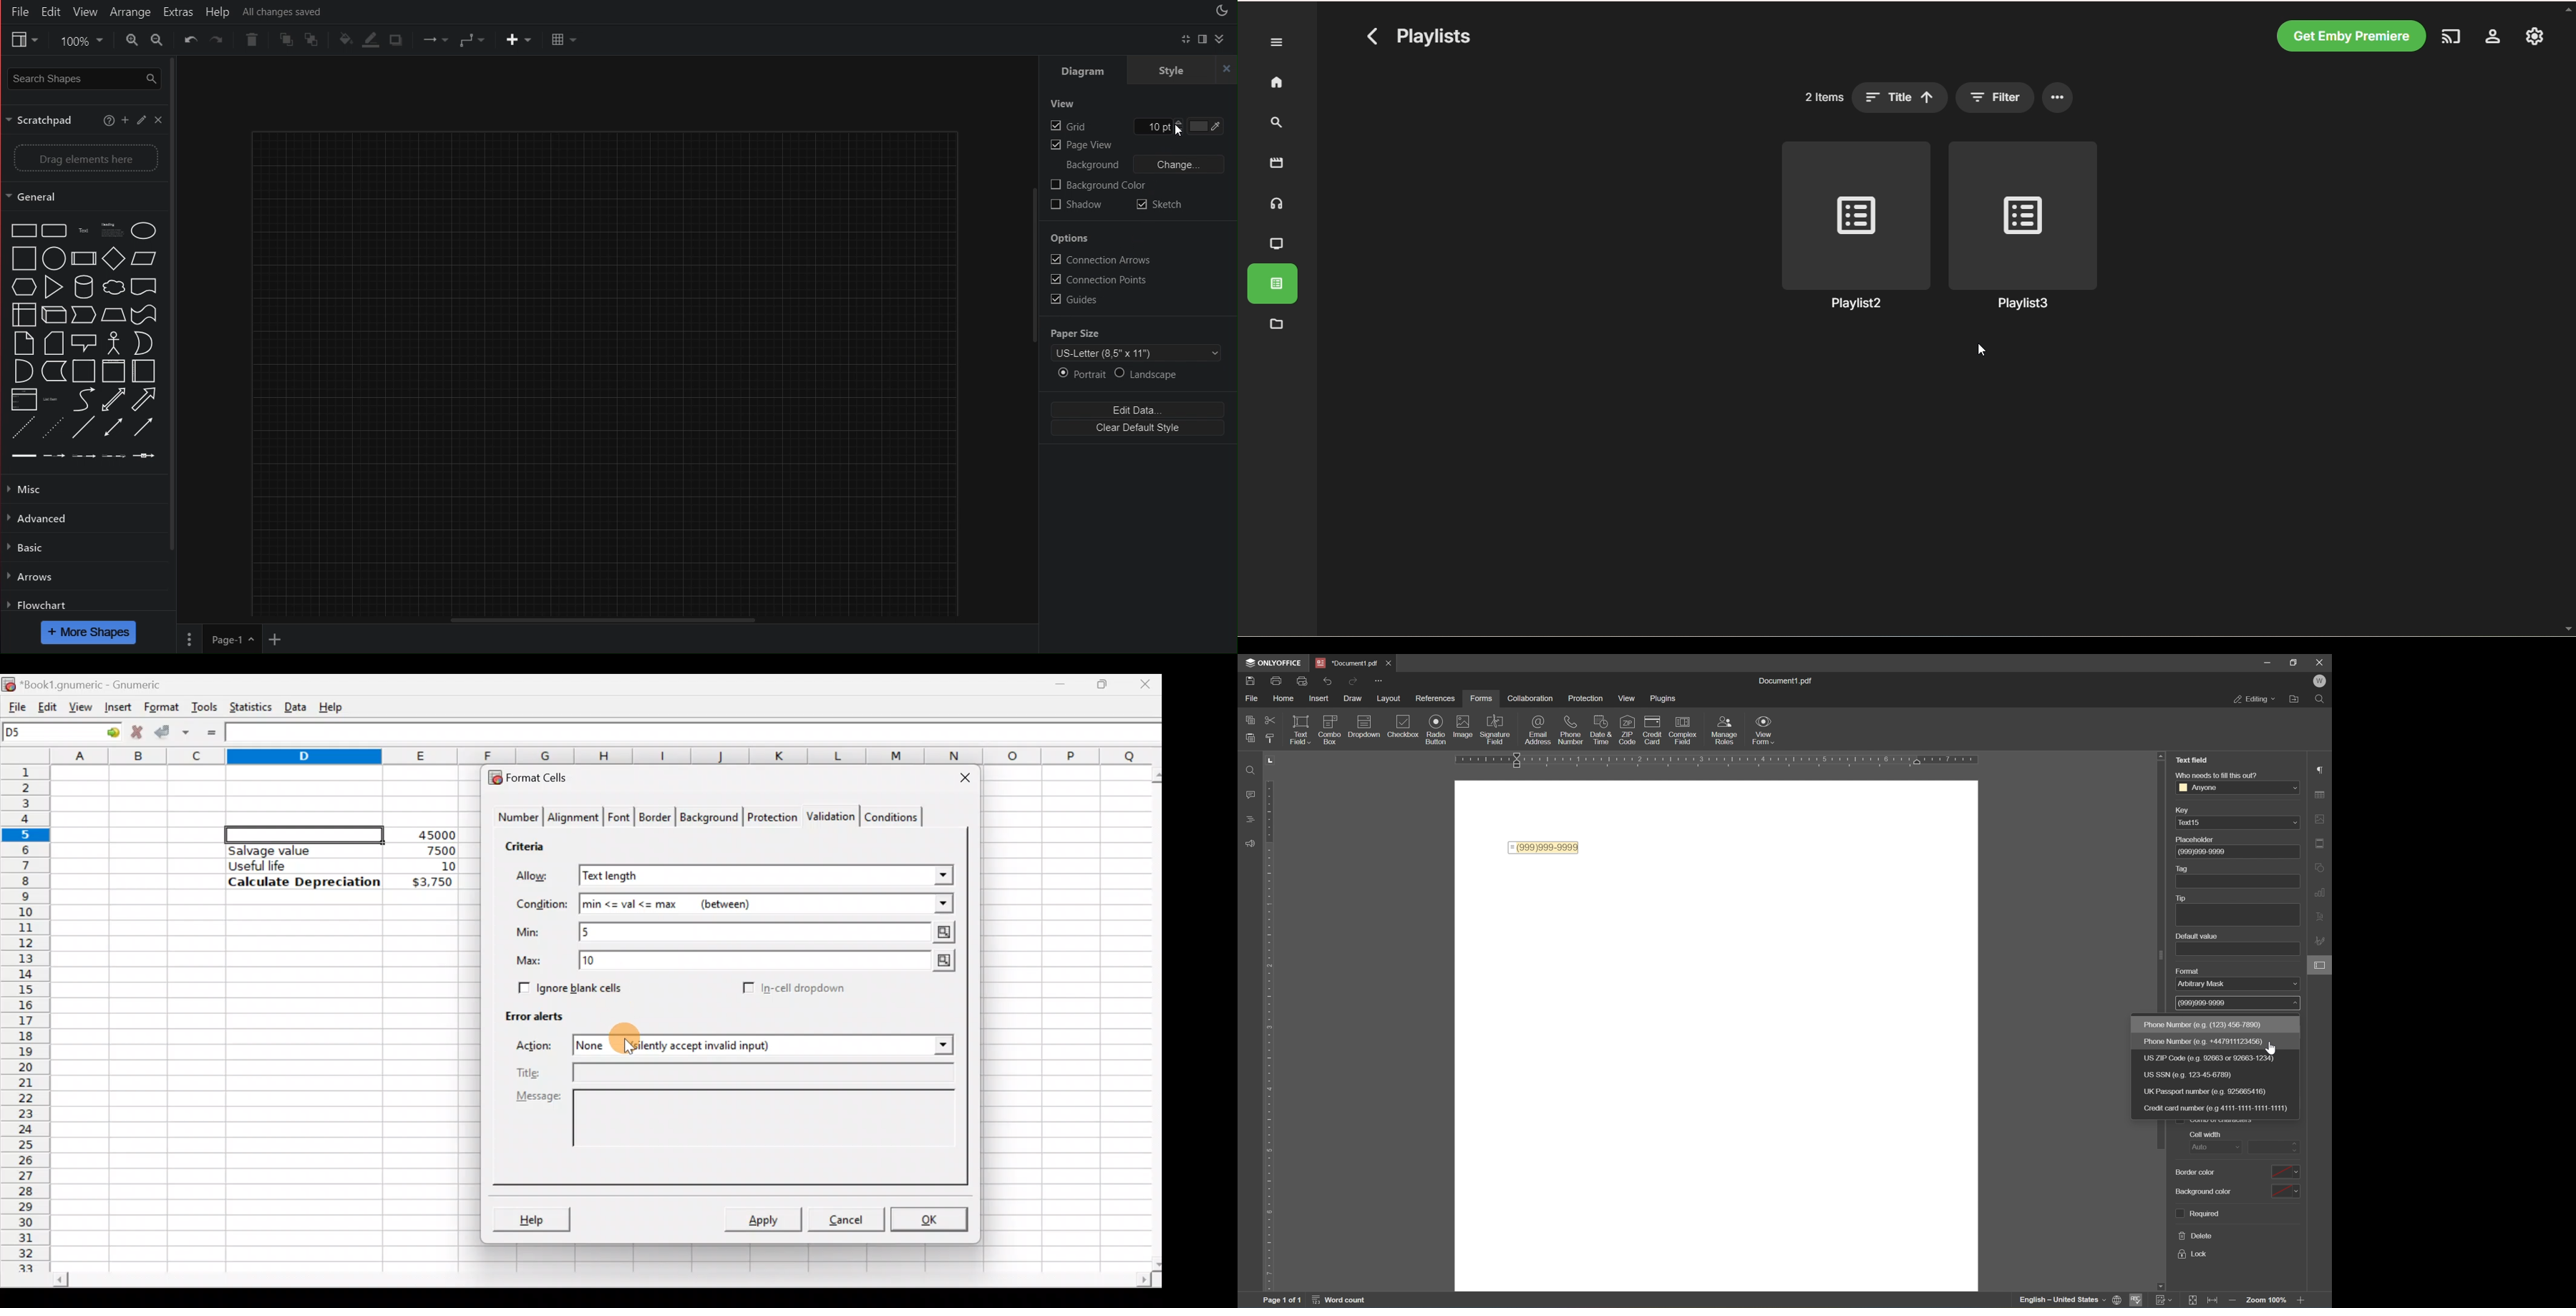 The height and width of the screenshot is (1316, 2576). I want to click on Scroll bar, so click(600, 1281).